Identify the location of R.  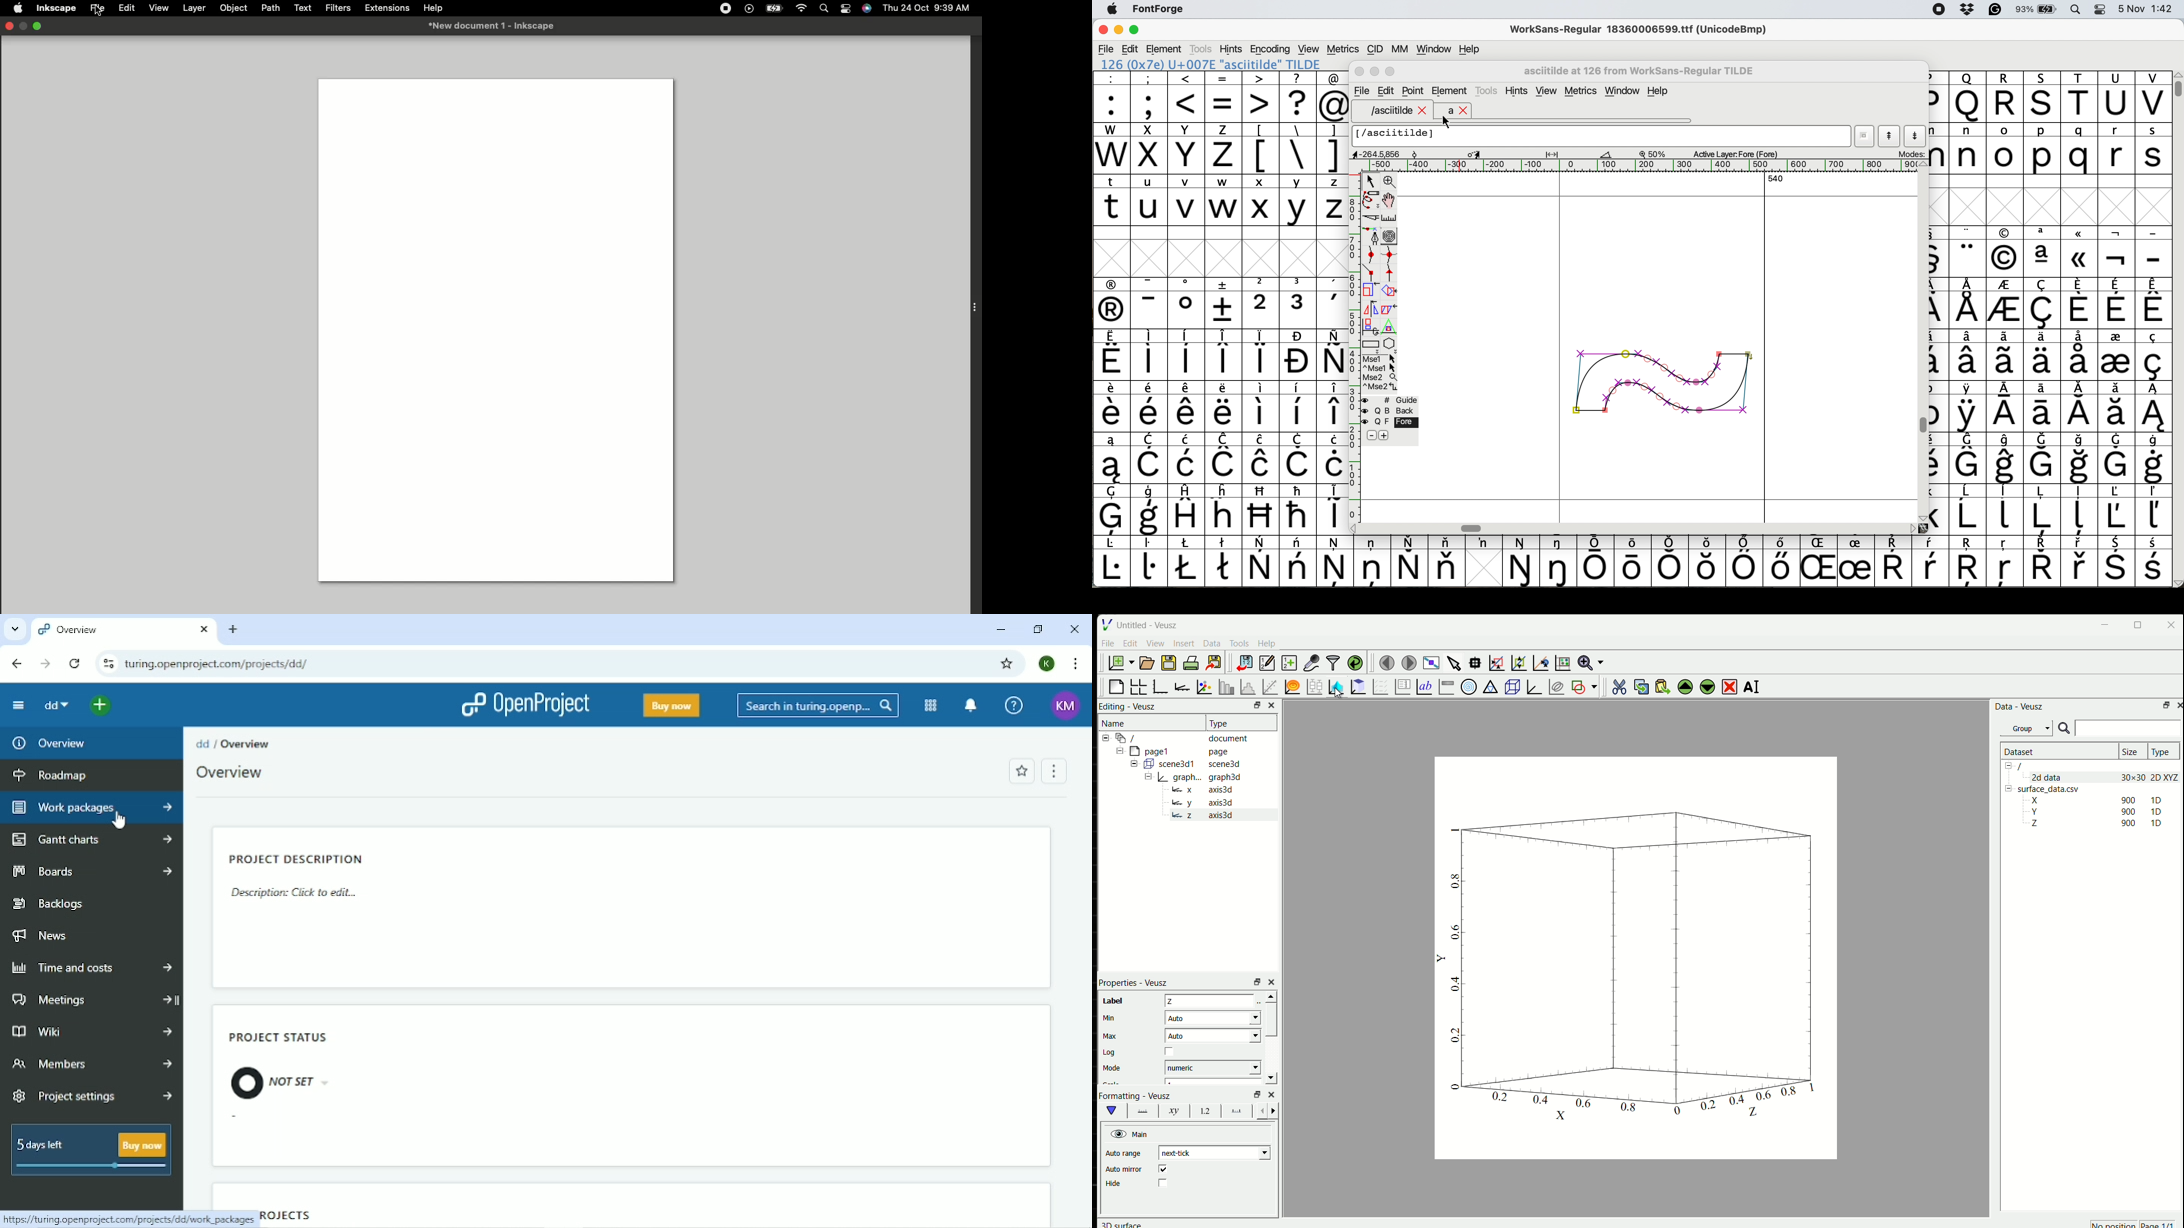
(2005, 97).